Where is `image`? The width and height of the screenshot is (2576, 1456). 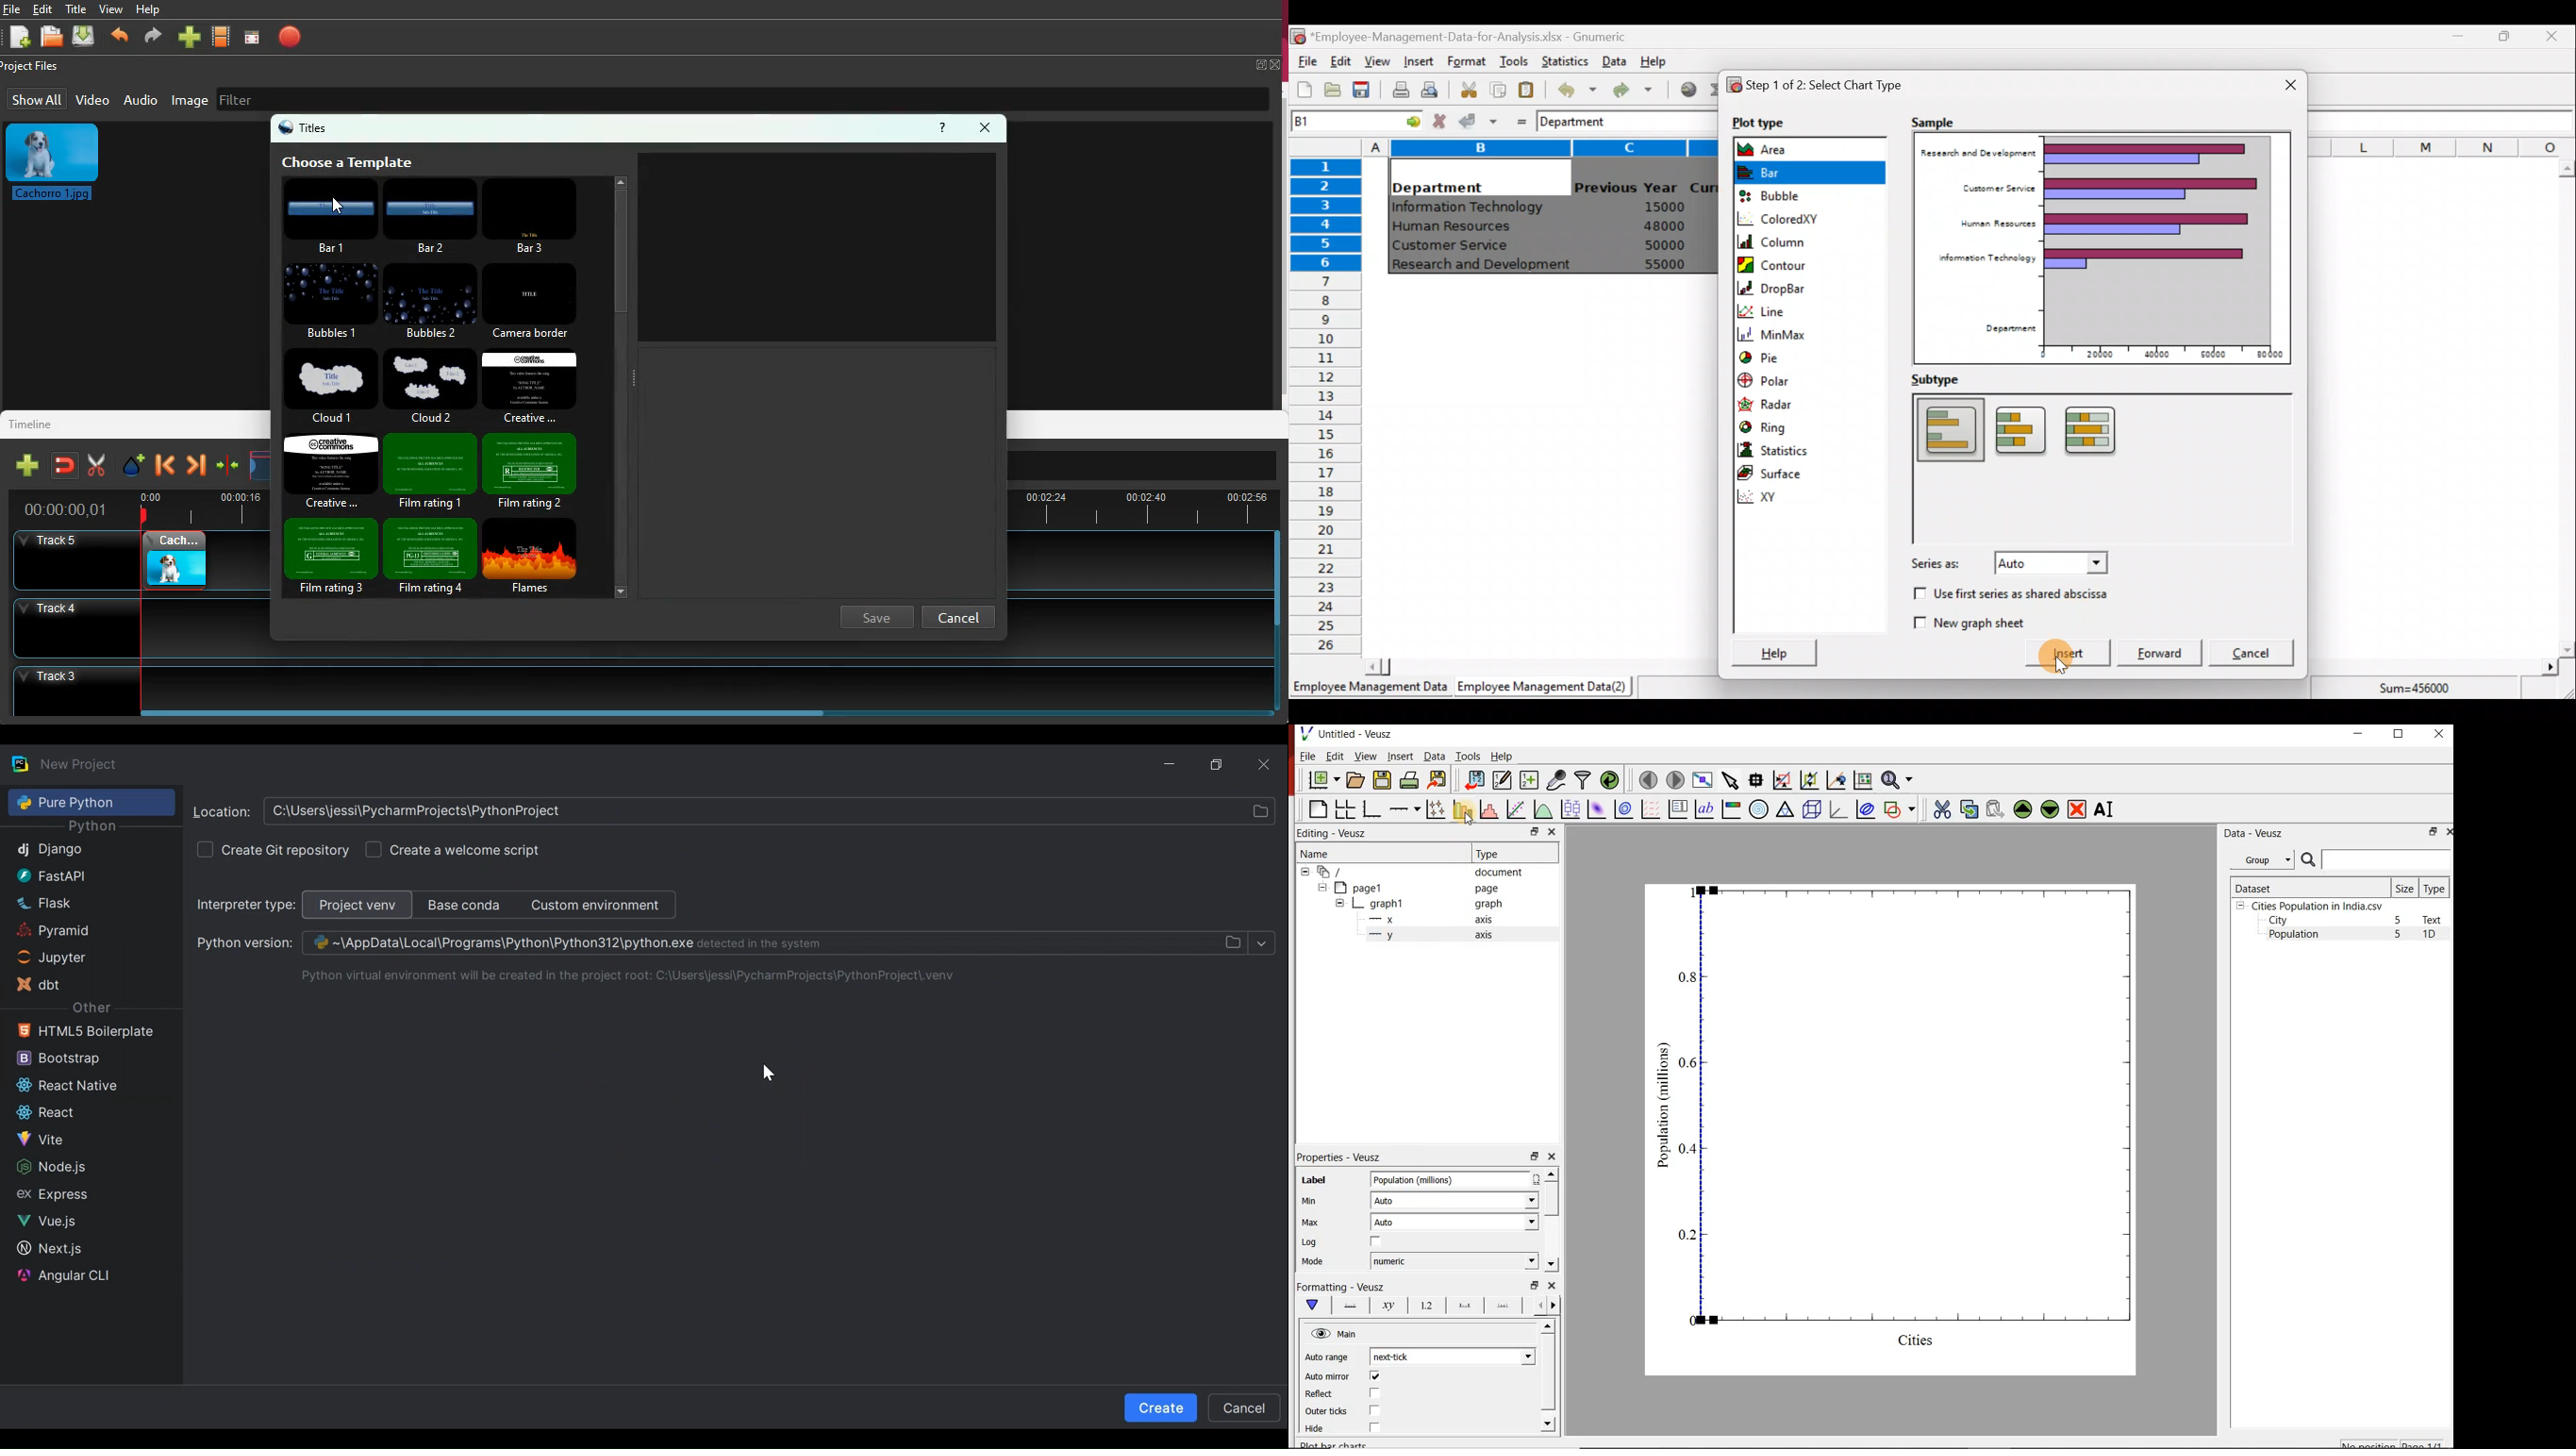
image is located at coordinates (174, 559).